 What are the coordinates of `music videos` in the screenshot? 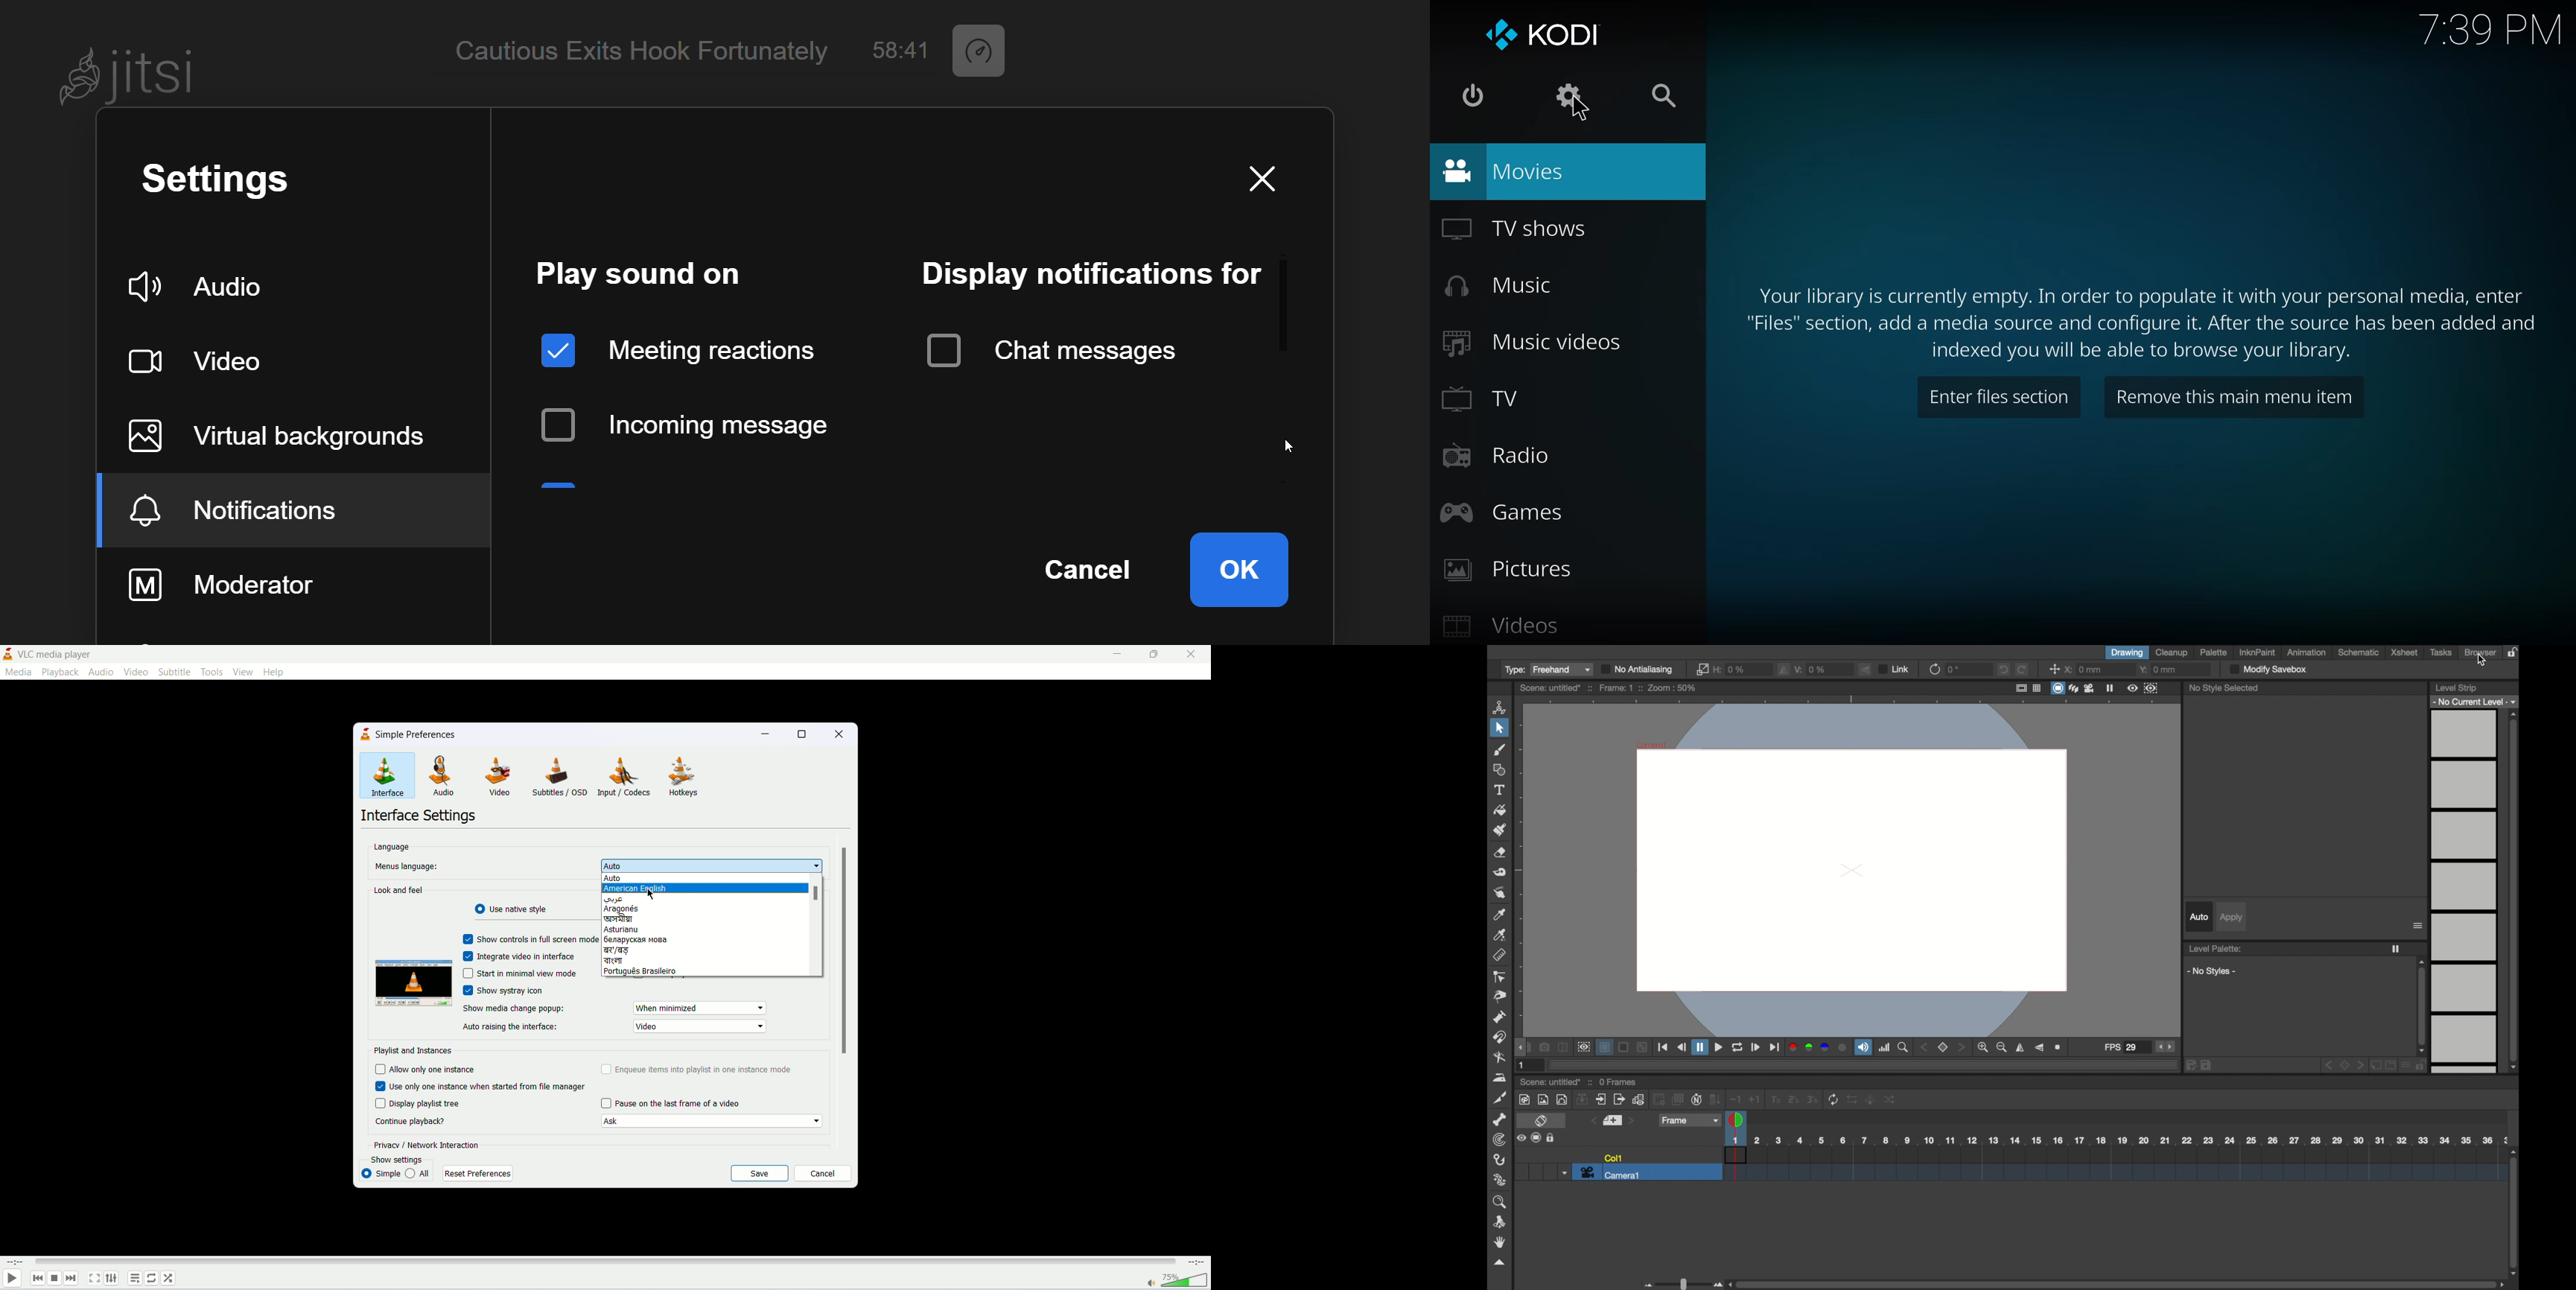 It's located at (1529, 343).